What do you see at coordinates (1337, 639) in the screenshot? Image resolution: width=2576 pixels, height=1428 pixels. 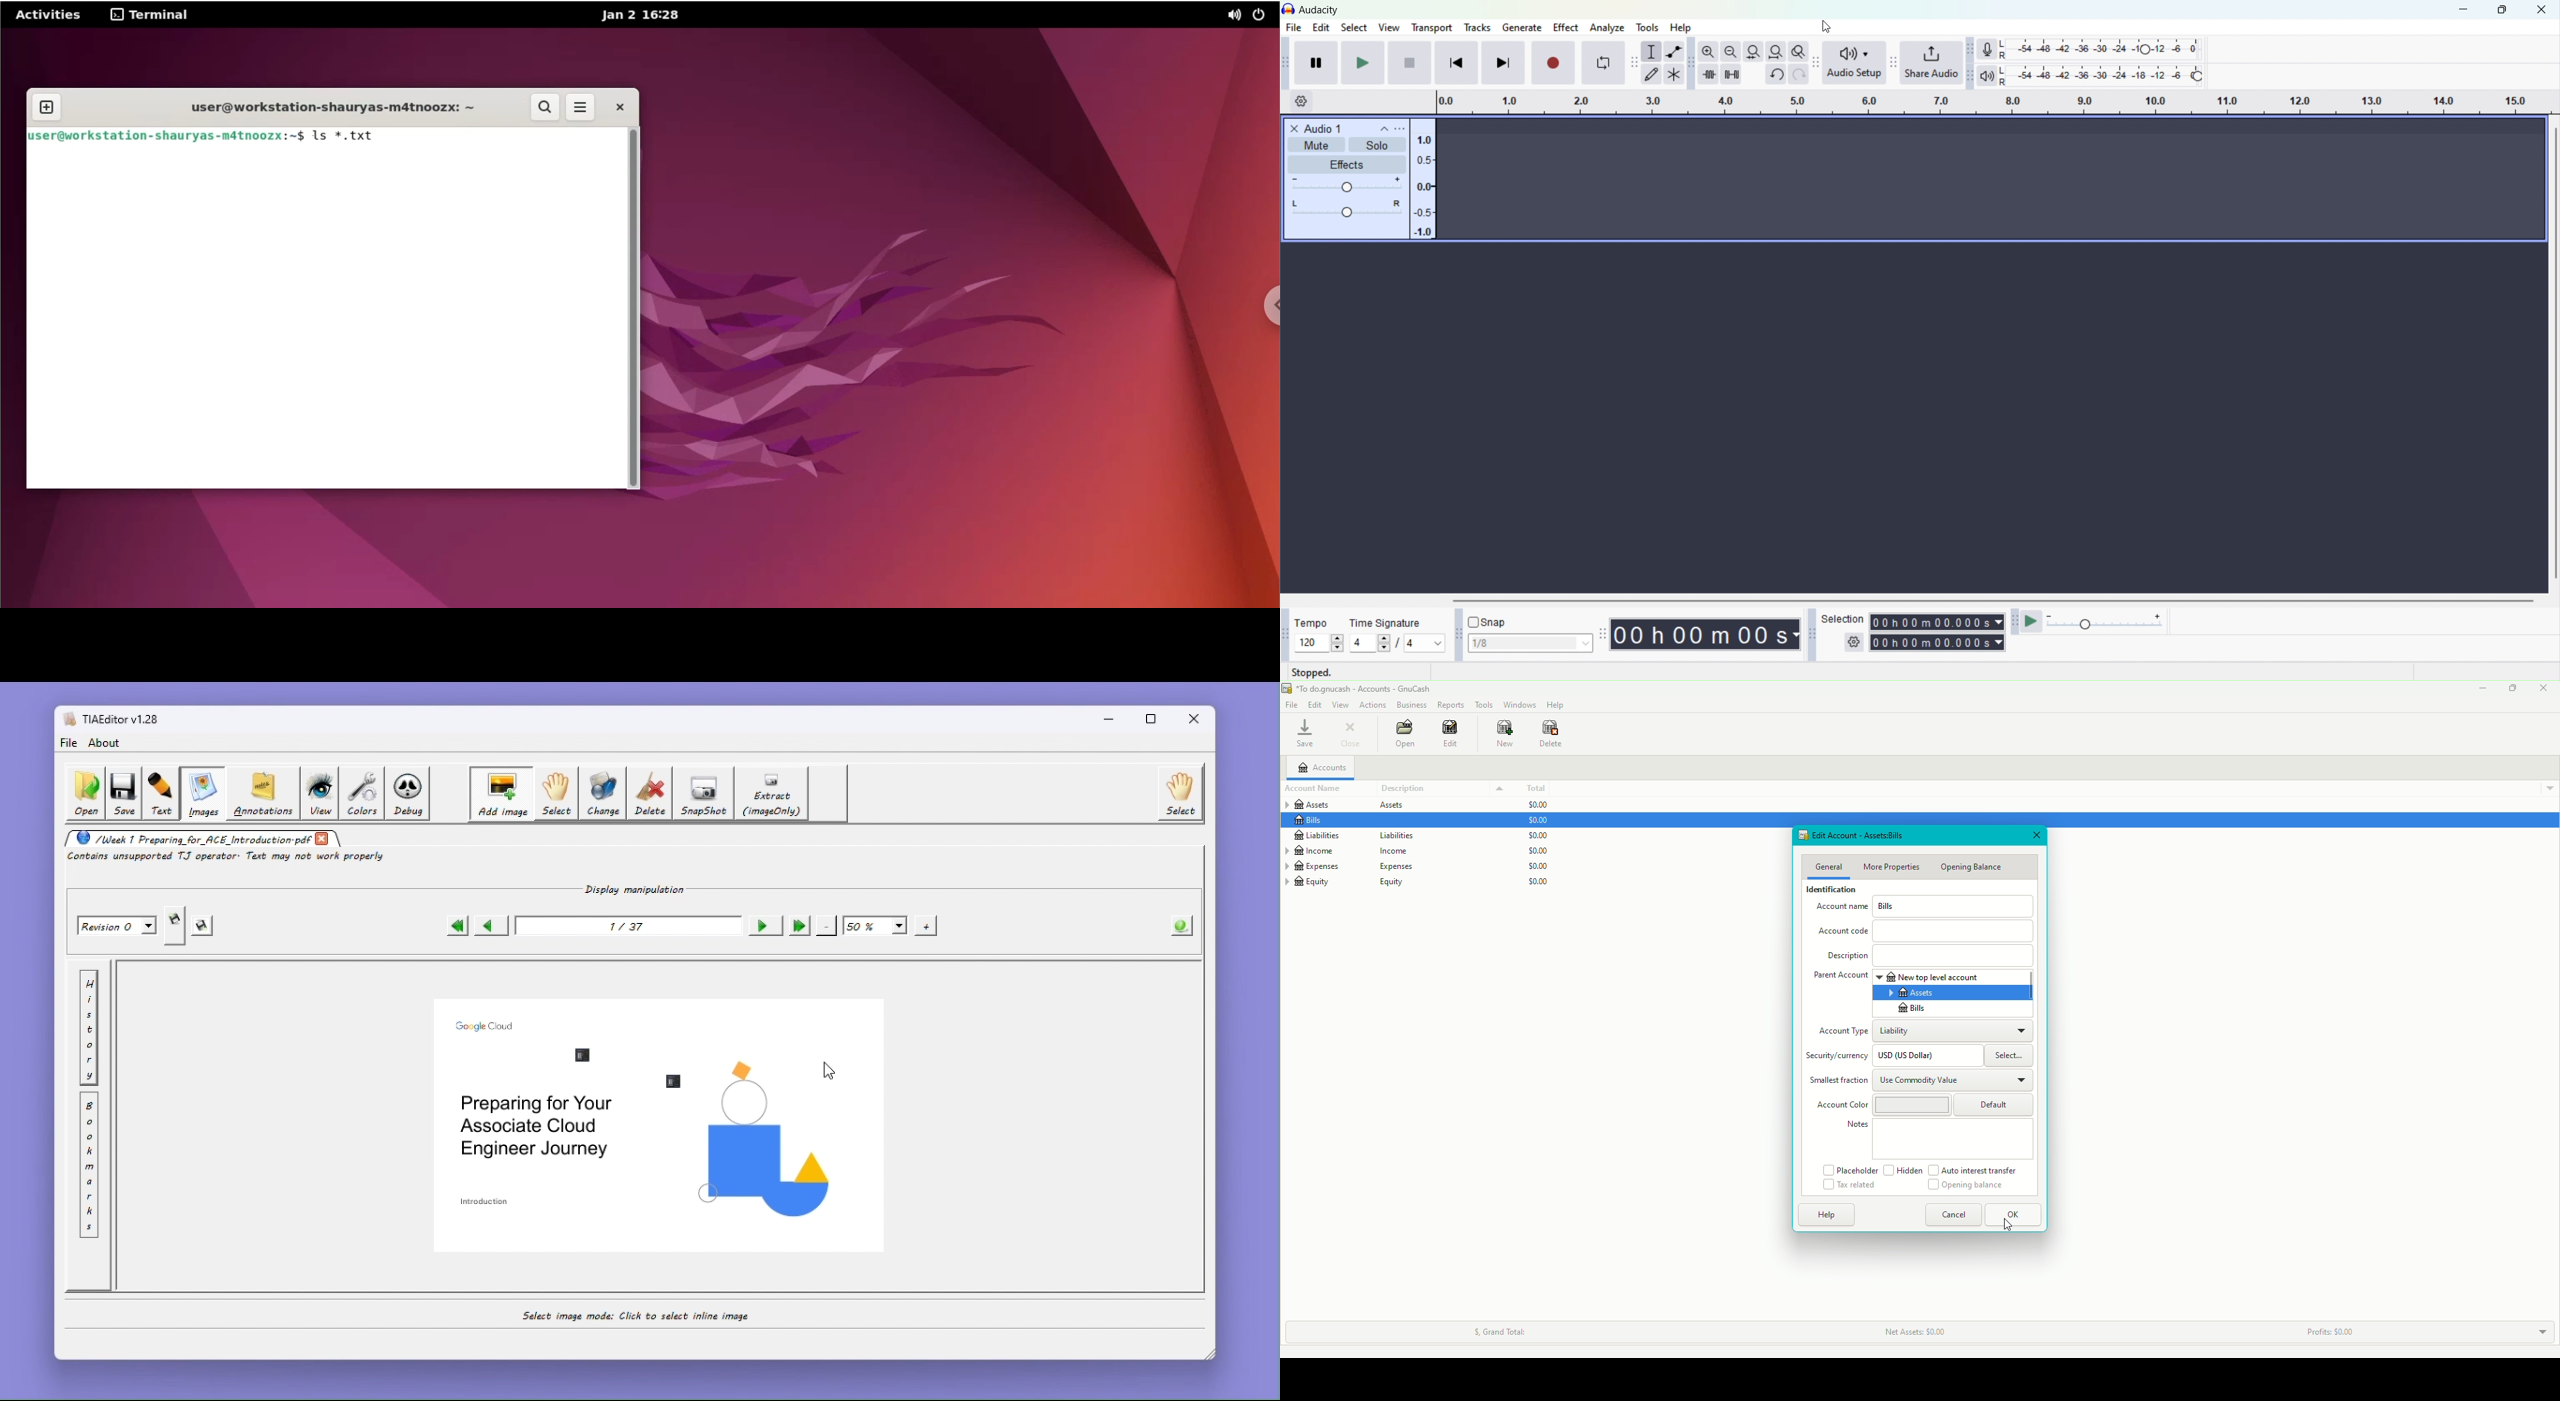 I see `increase tempo` at bounding box center [1337, 639].